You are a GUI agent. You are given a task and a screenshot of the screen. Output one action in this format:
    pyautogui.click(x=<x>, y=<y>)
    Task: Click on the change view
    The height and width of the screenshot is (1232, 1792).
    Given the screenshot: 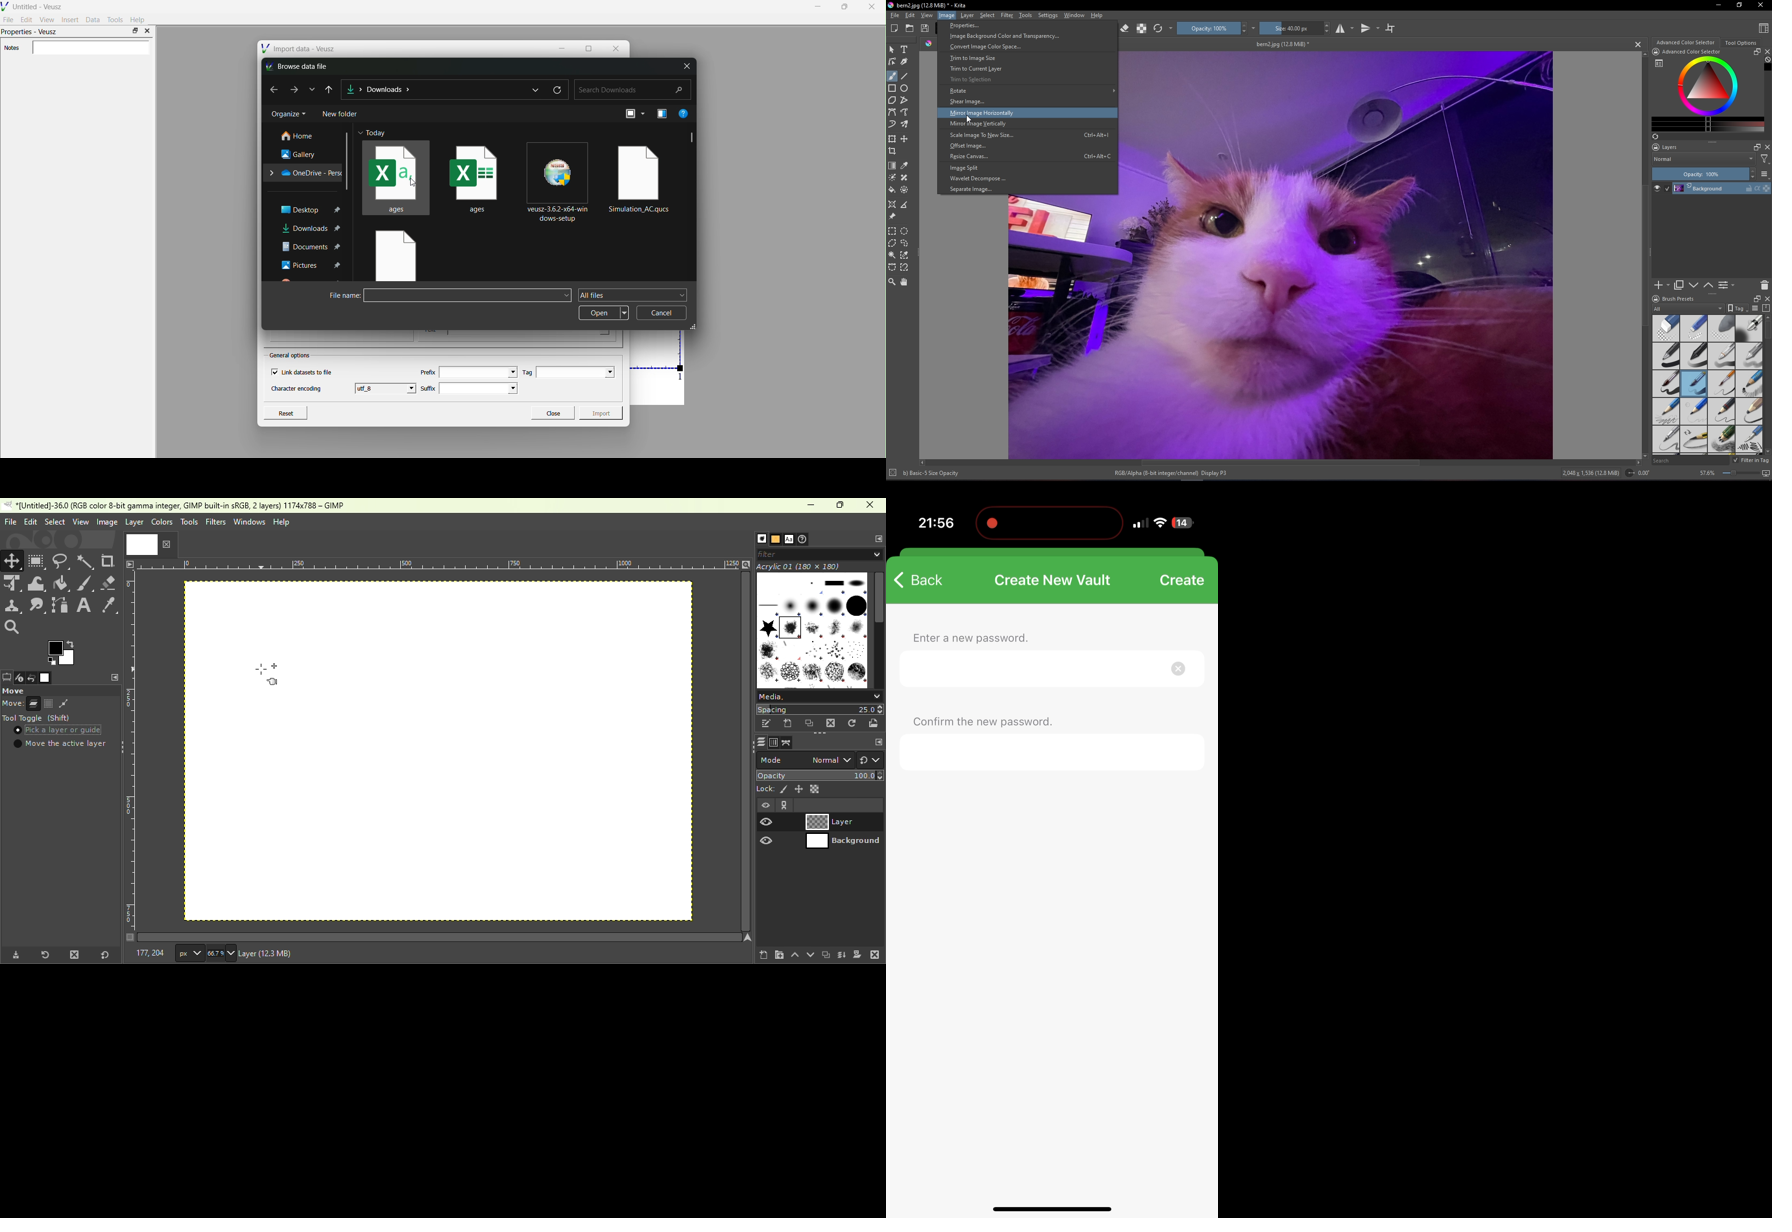 What is the action you would take?
    pyautogui.click(x=633, y=114)
    